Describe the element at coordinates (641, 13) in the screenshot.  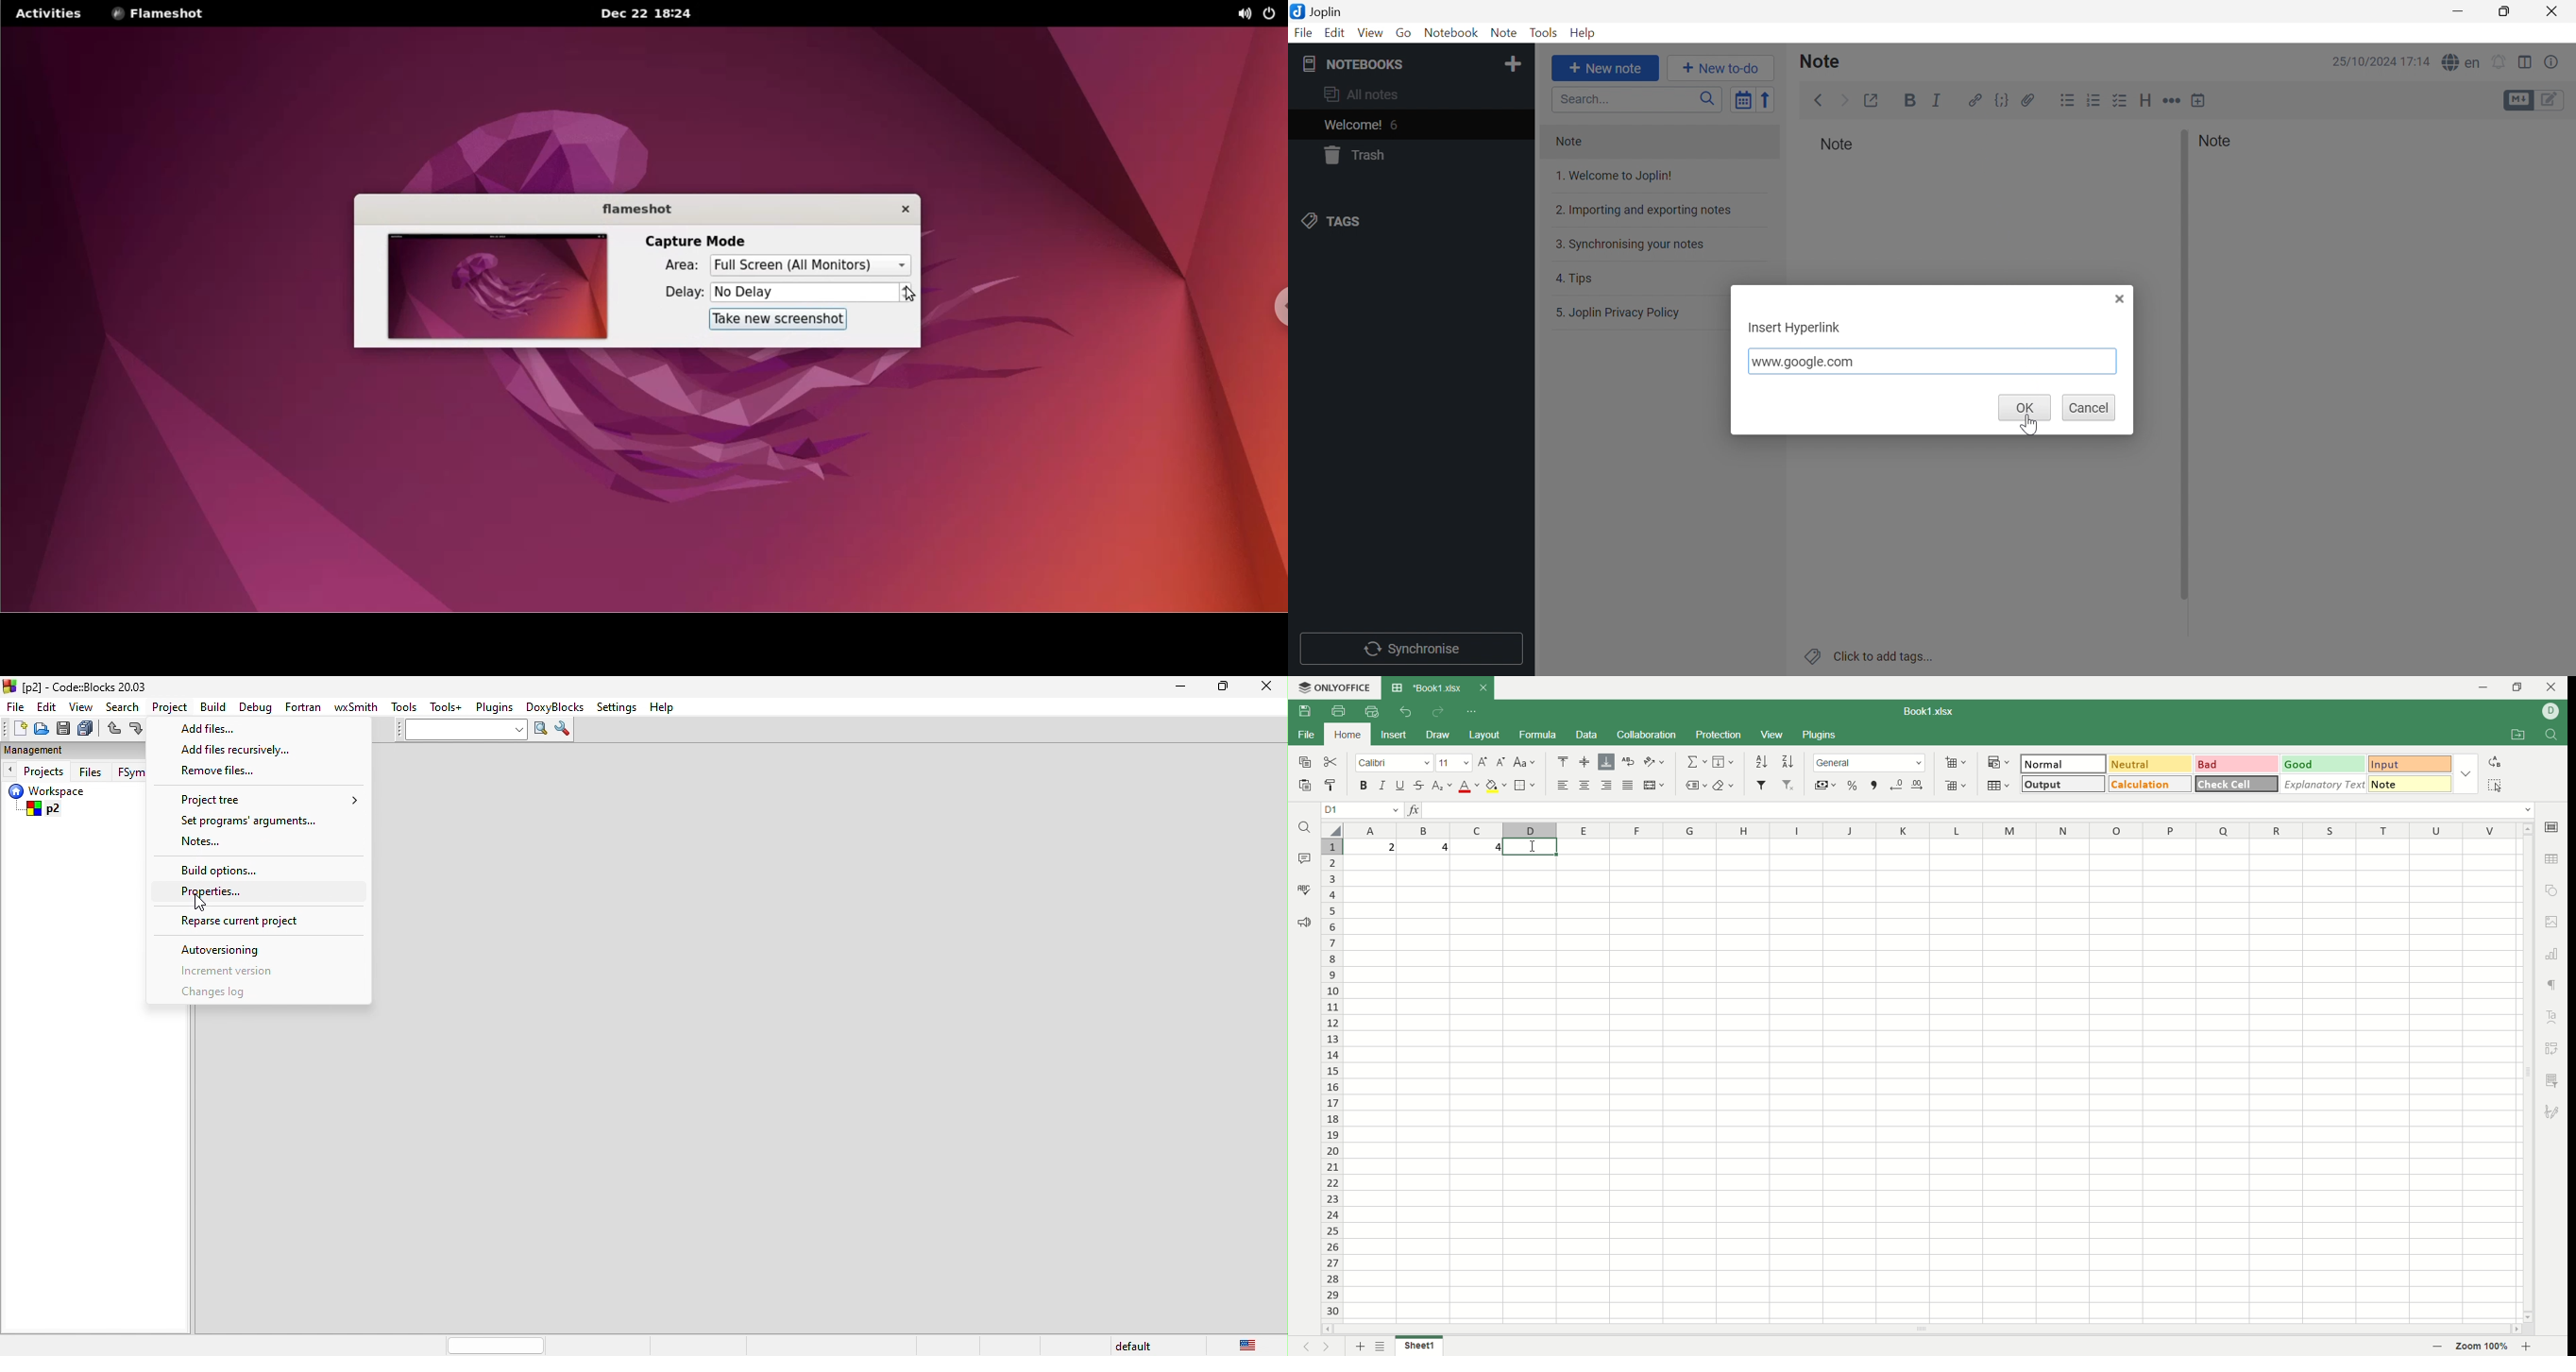
I see `Dec 22 18:24` at that location.